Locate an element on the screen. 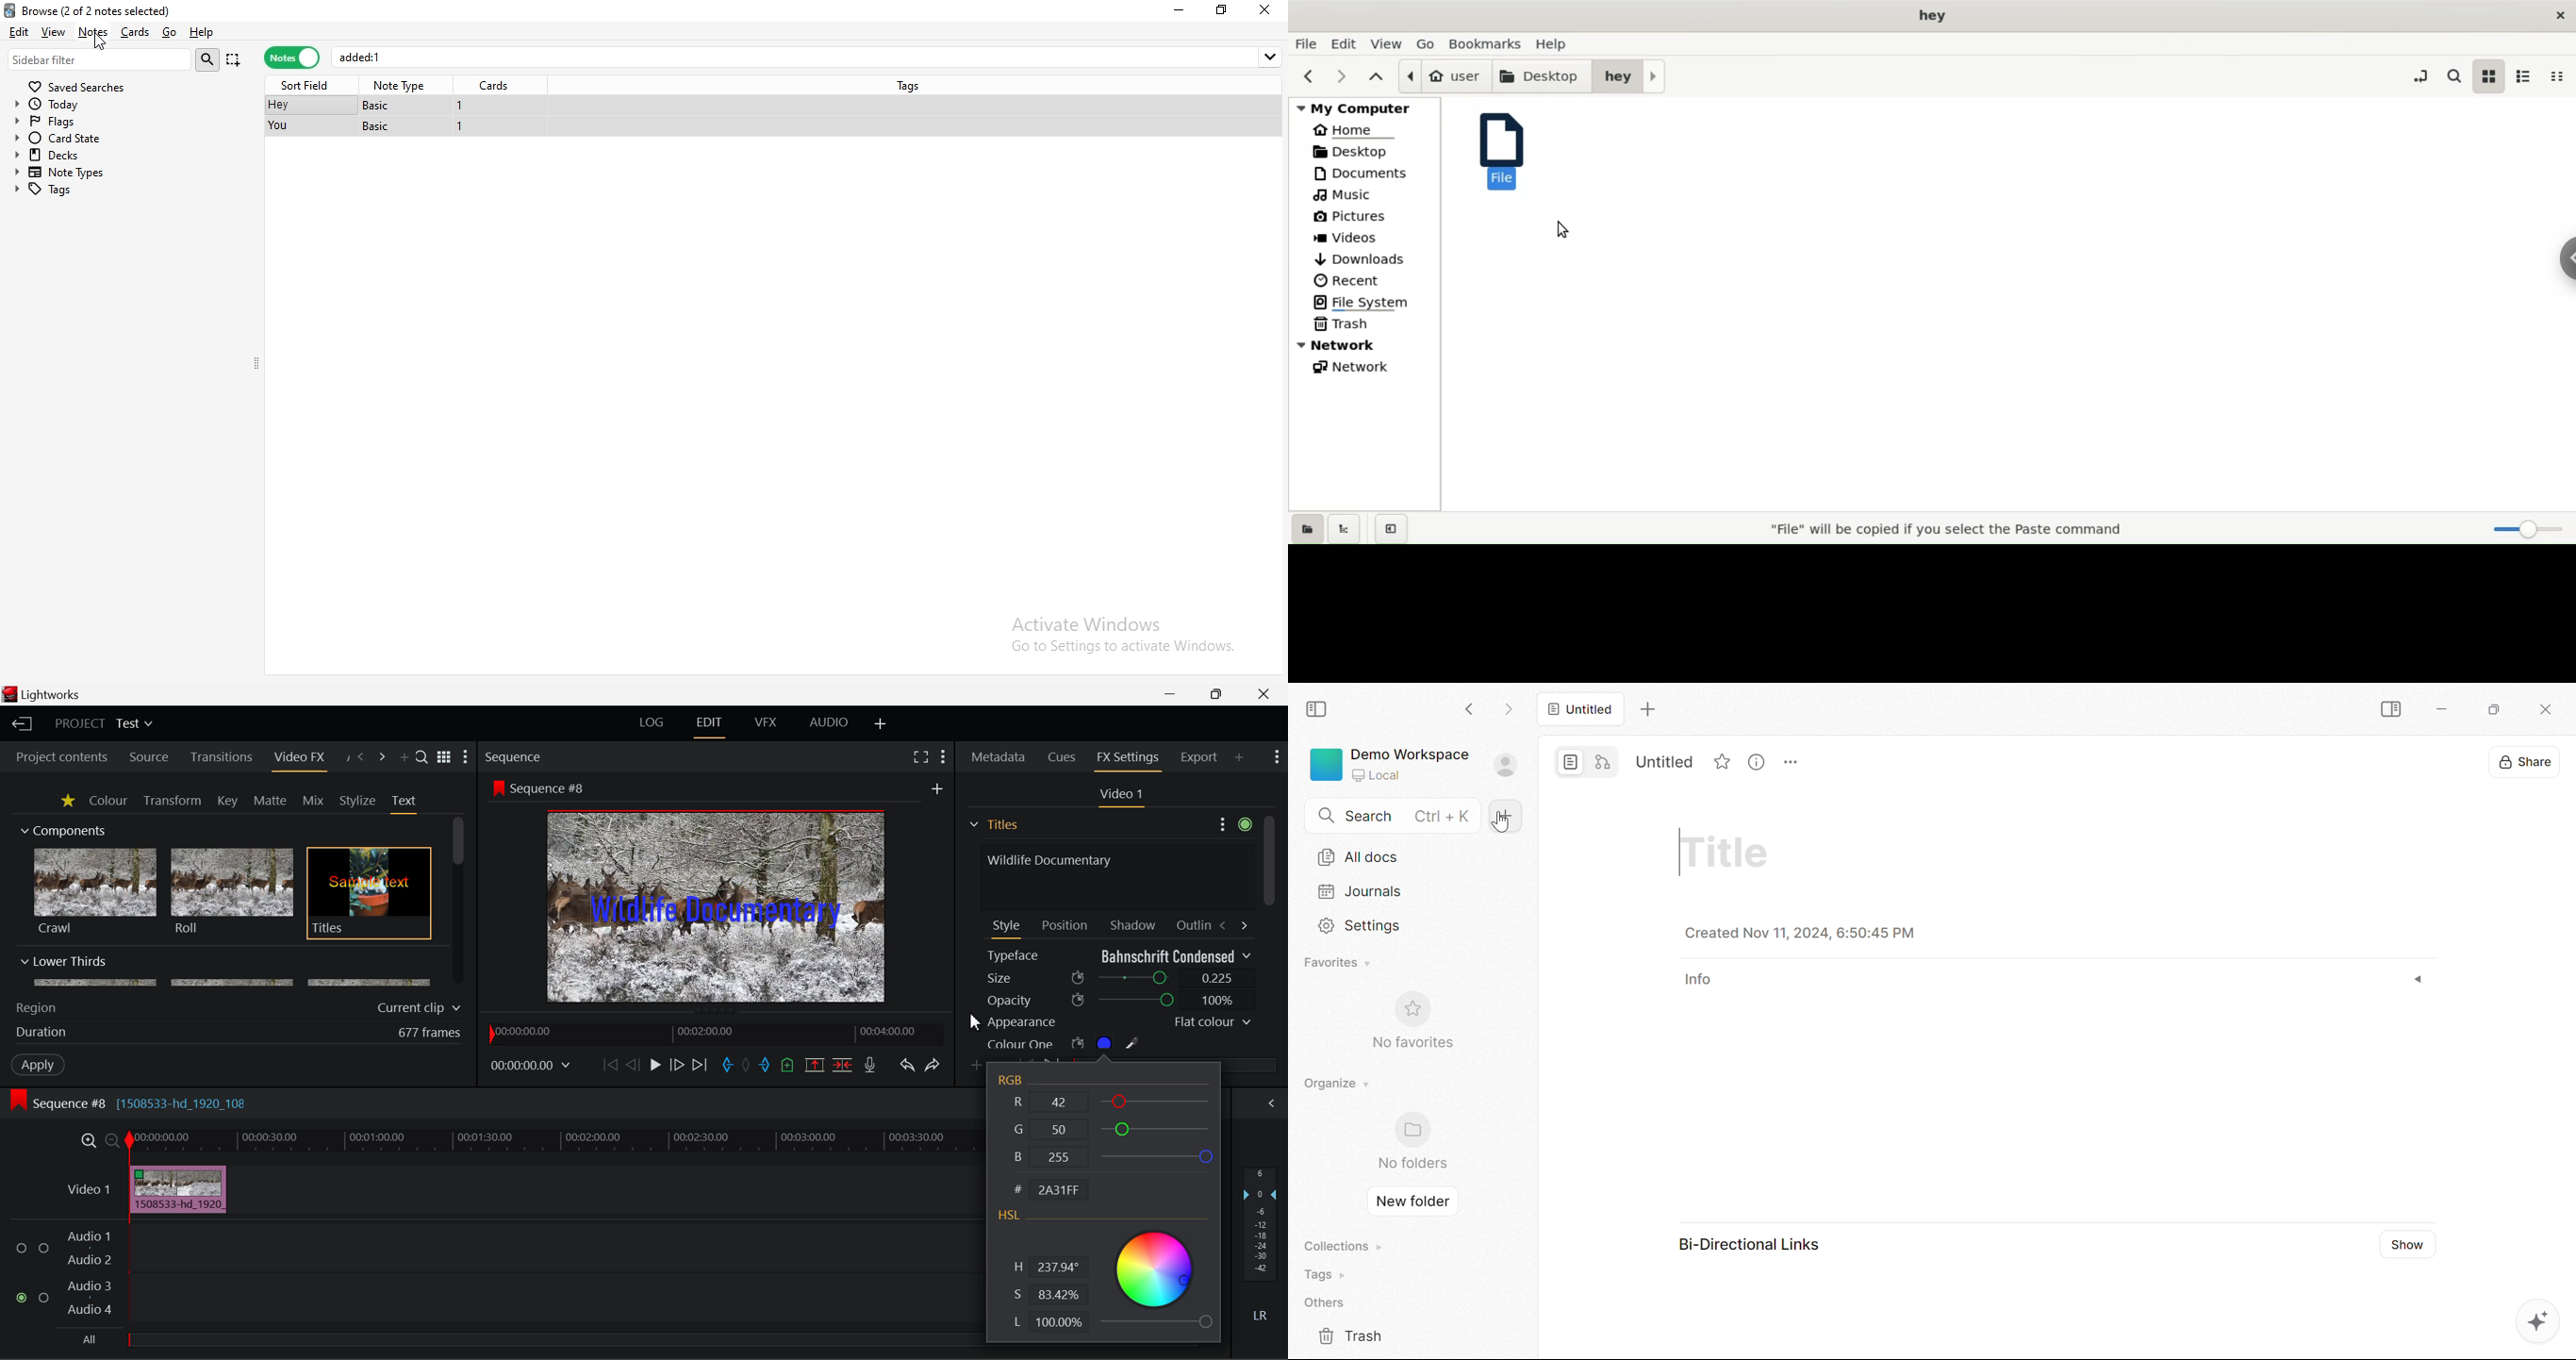 Image resolution: width=2576 pixels, height=1372 pixels. Go Forward is located at coordinates (676, 1066).